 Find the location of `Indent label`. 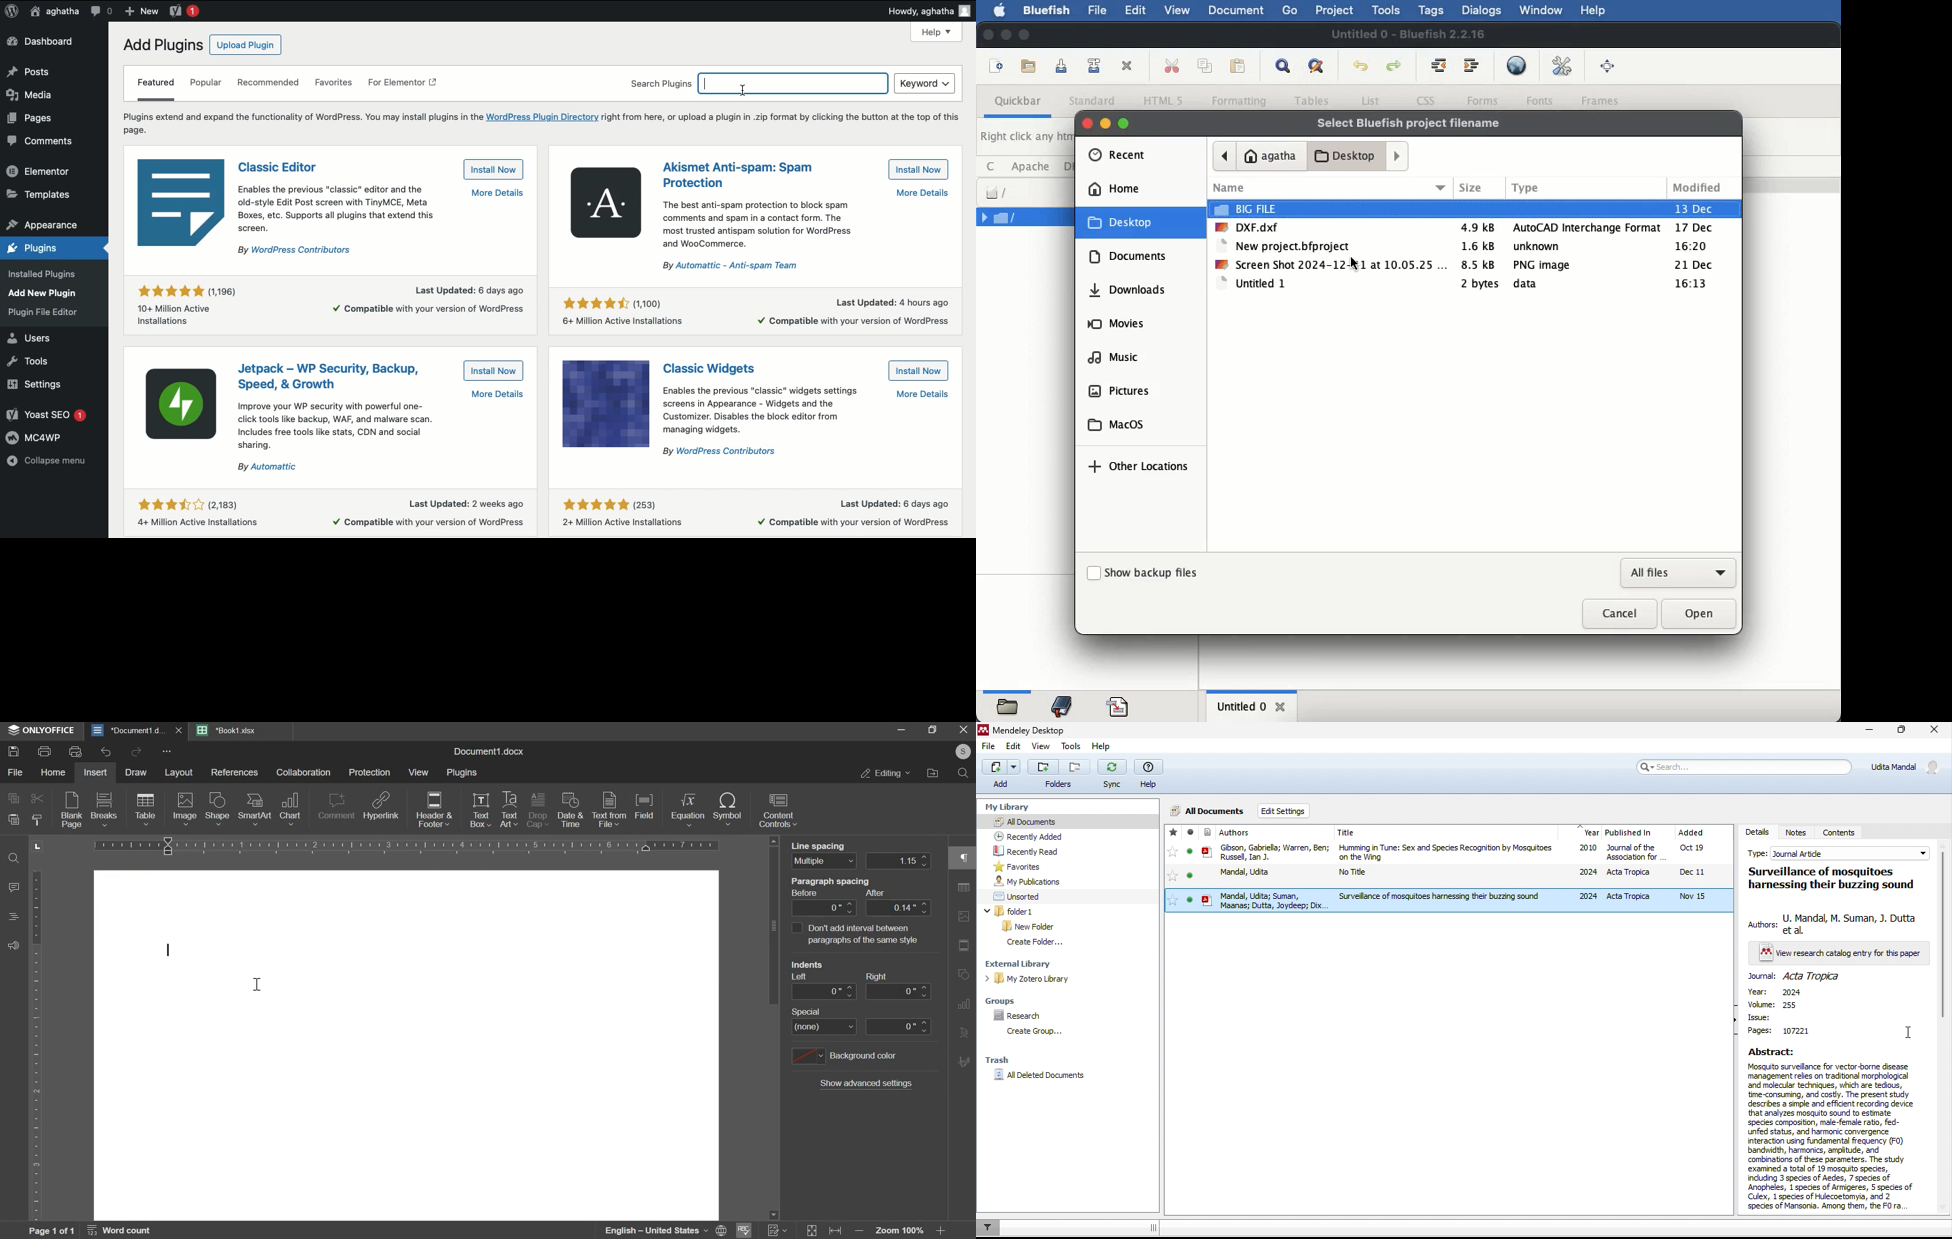

Indent label is located at coordinates (841, 969).